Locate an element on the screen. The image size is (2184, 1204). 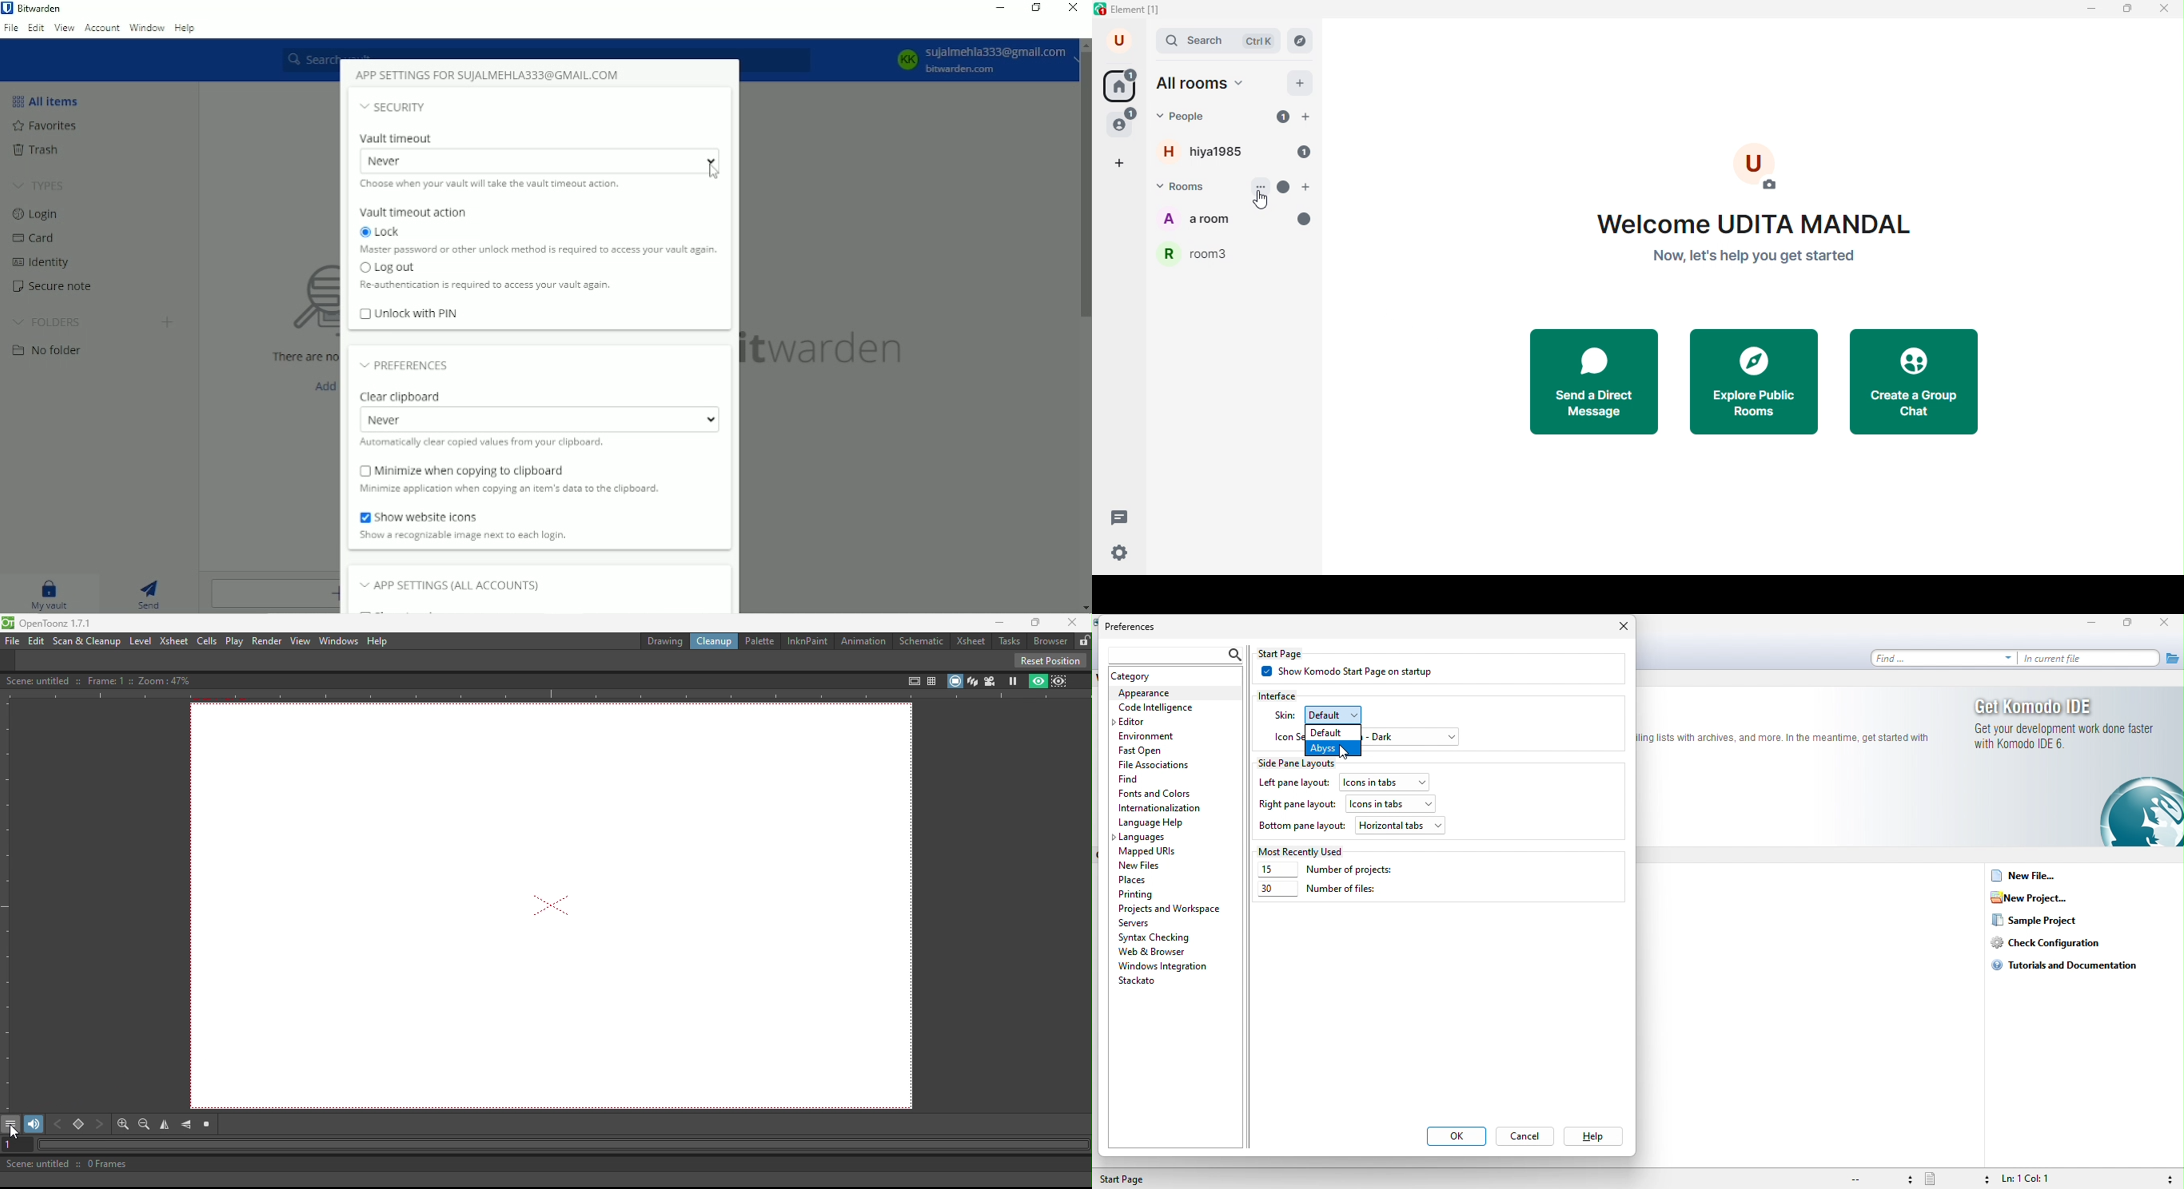
Camera stand view is located at coordinates (954, 680).